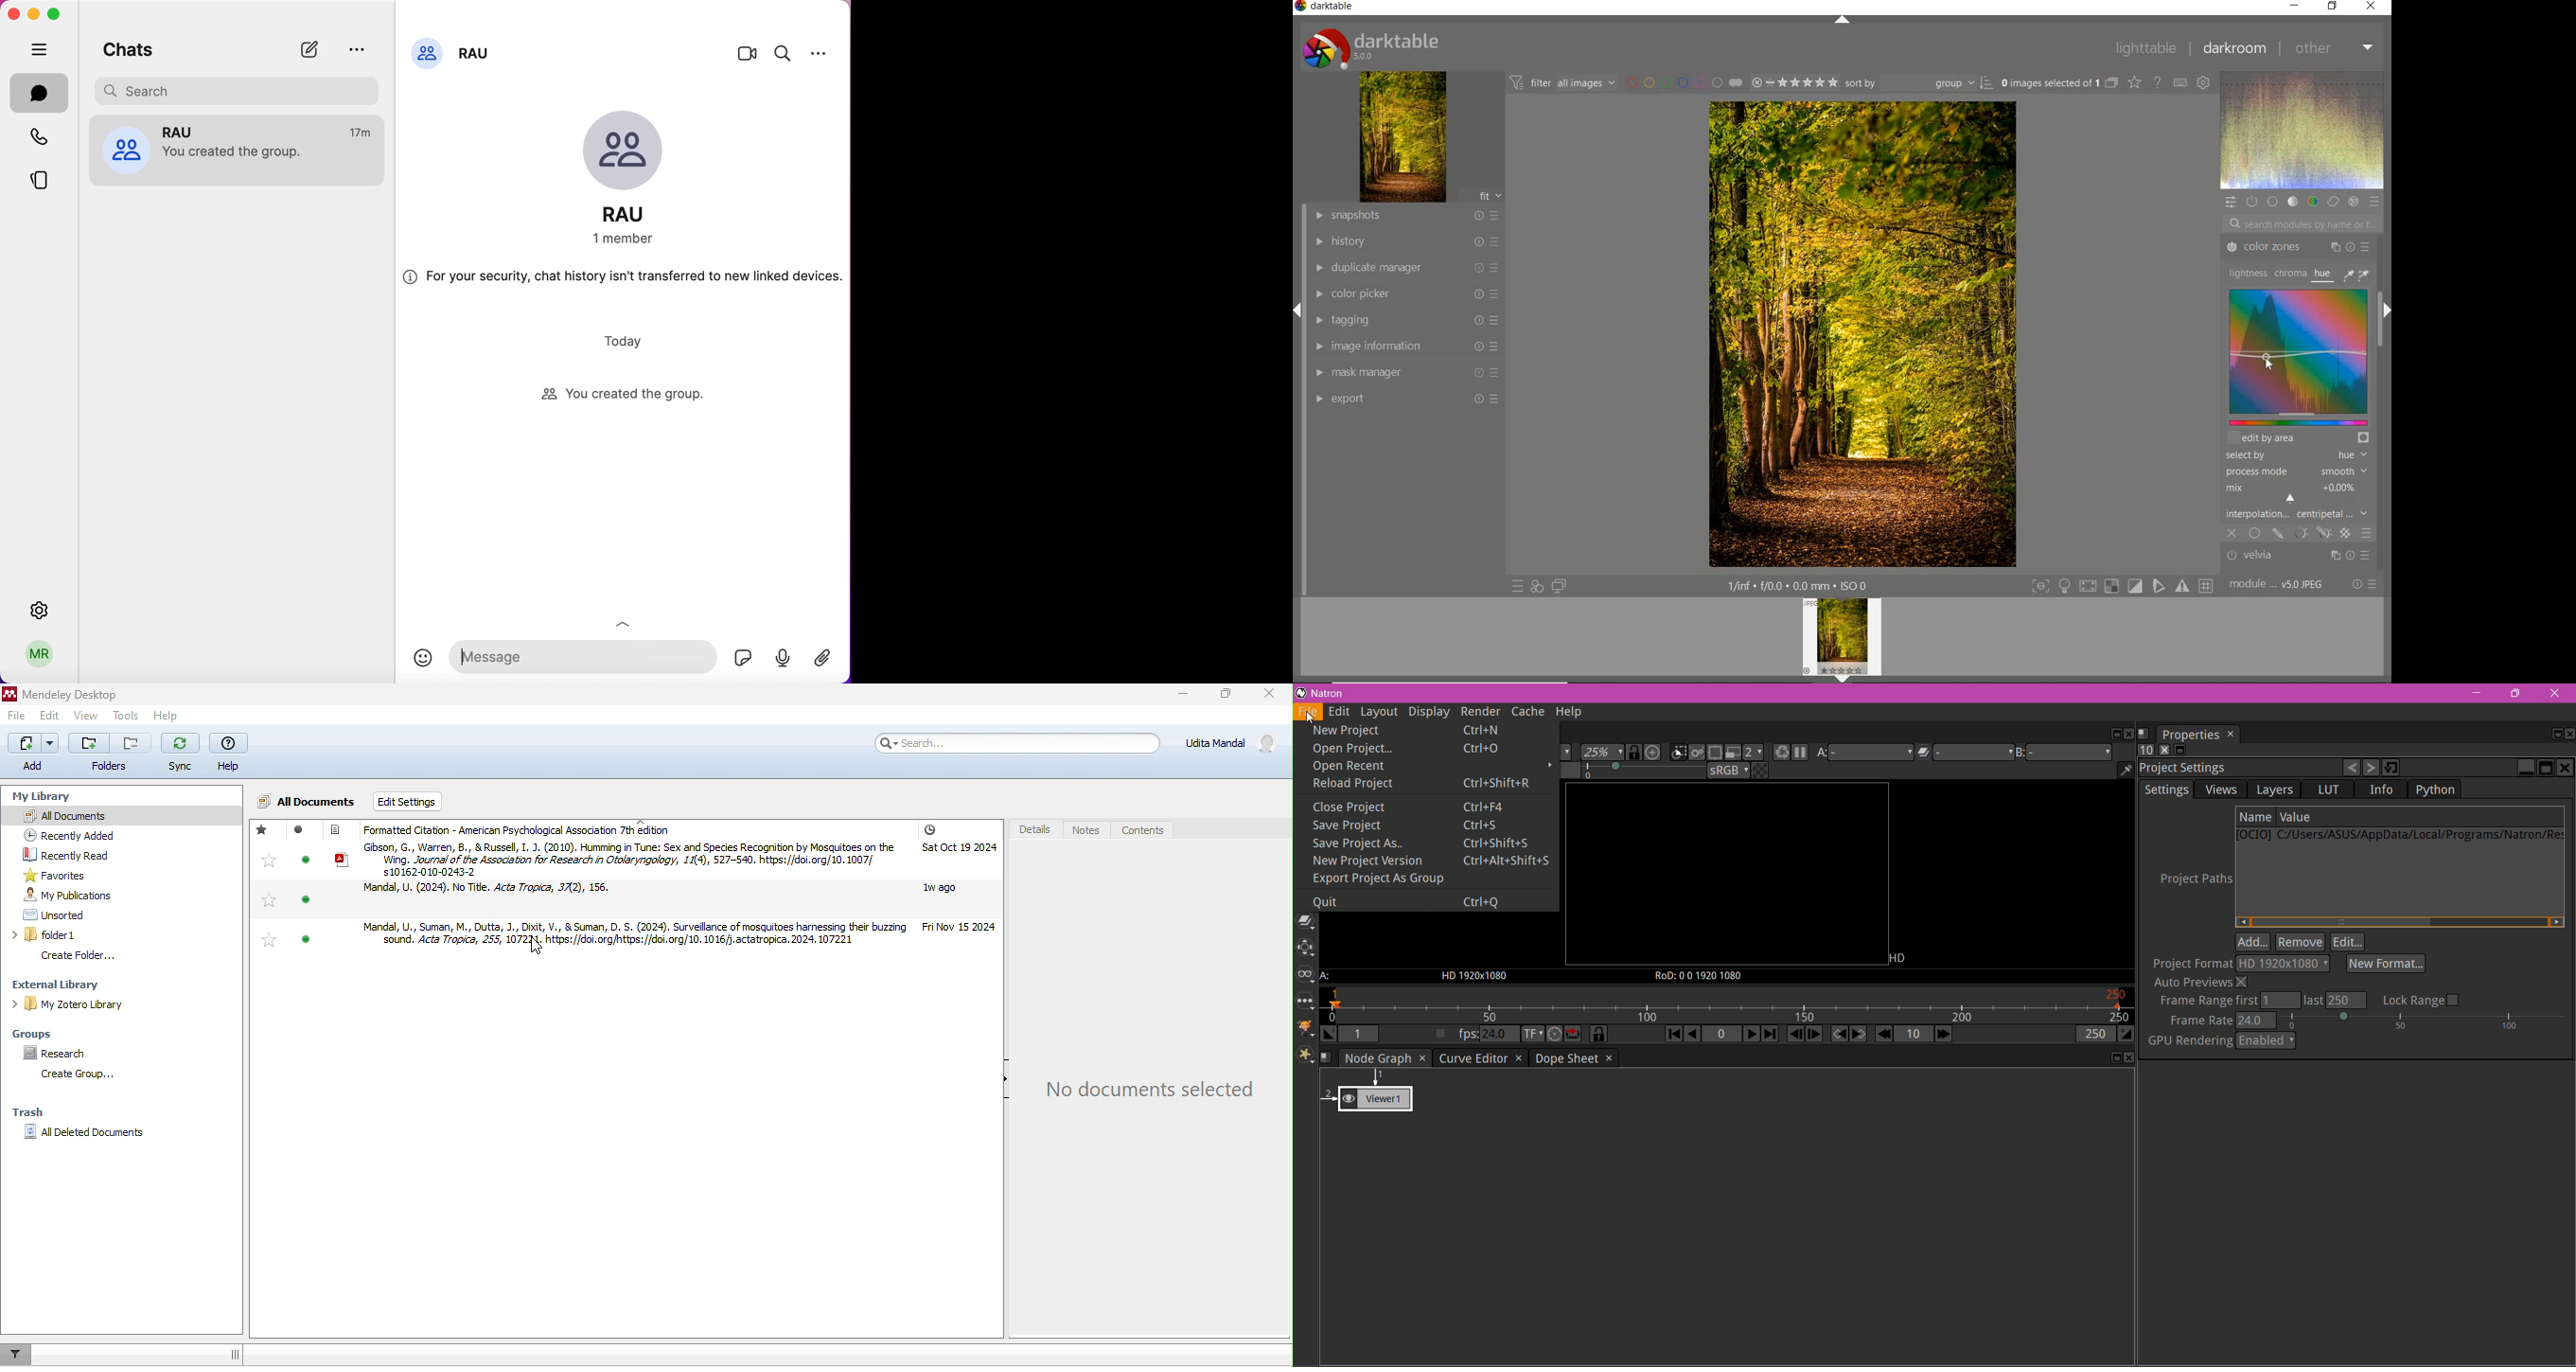 The width and height of the screenshot is (2576, 1372). I want to click on Close Project, so click(1420, 807).